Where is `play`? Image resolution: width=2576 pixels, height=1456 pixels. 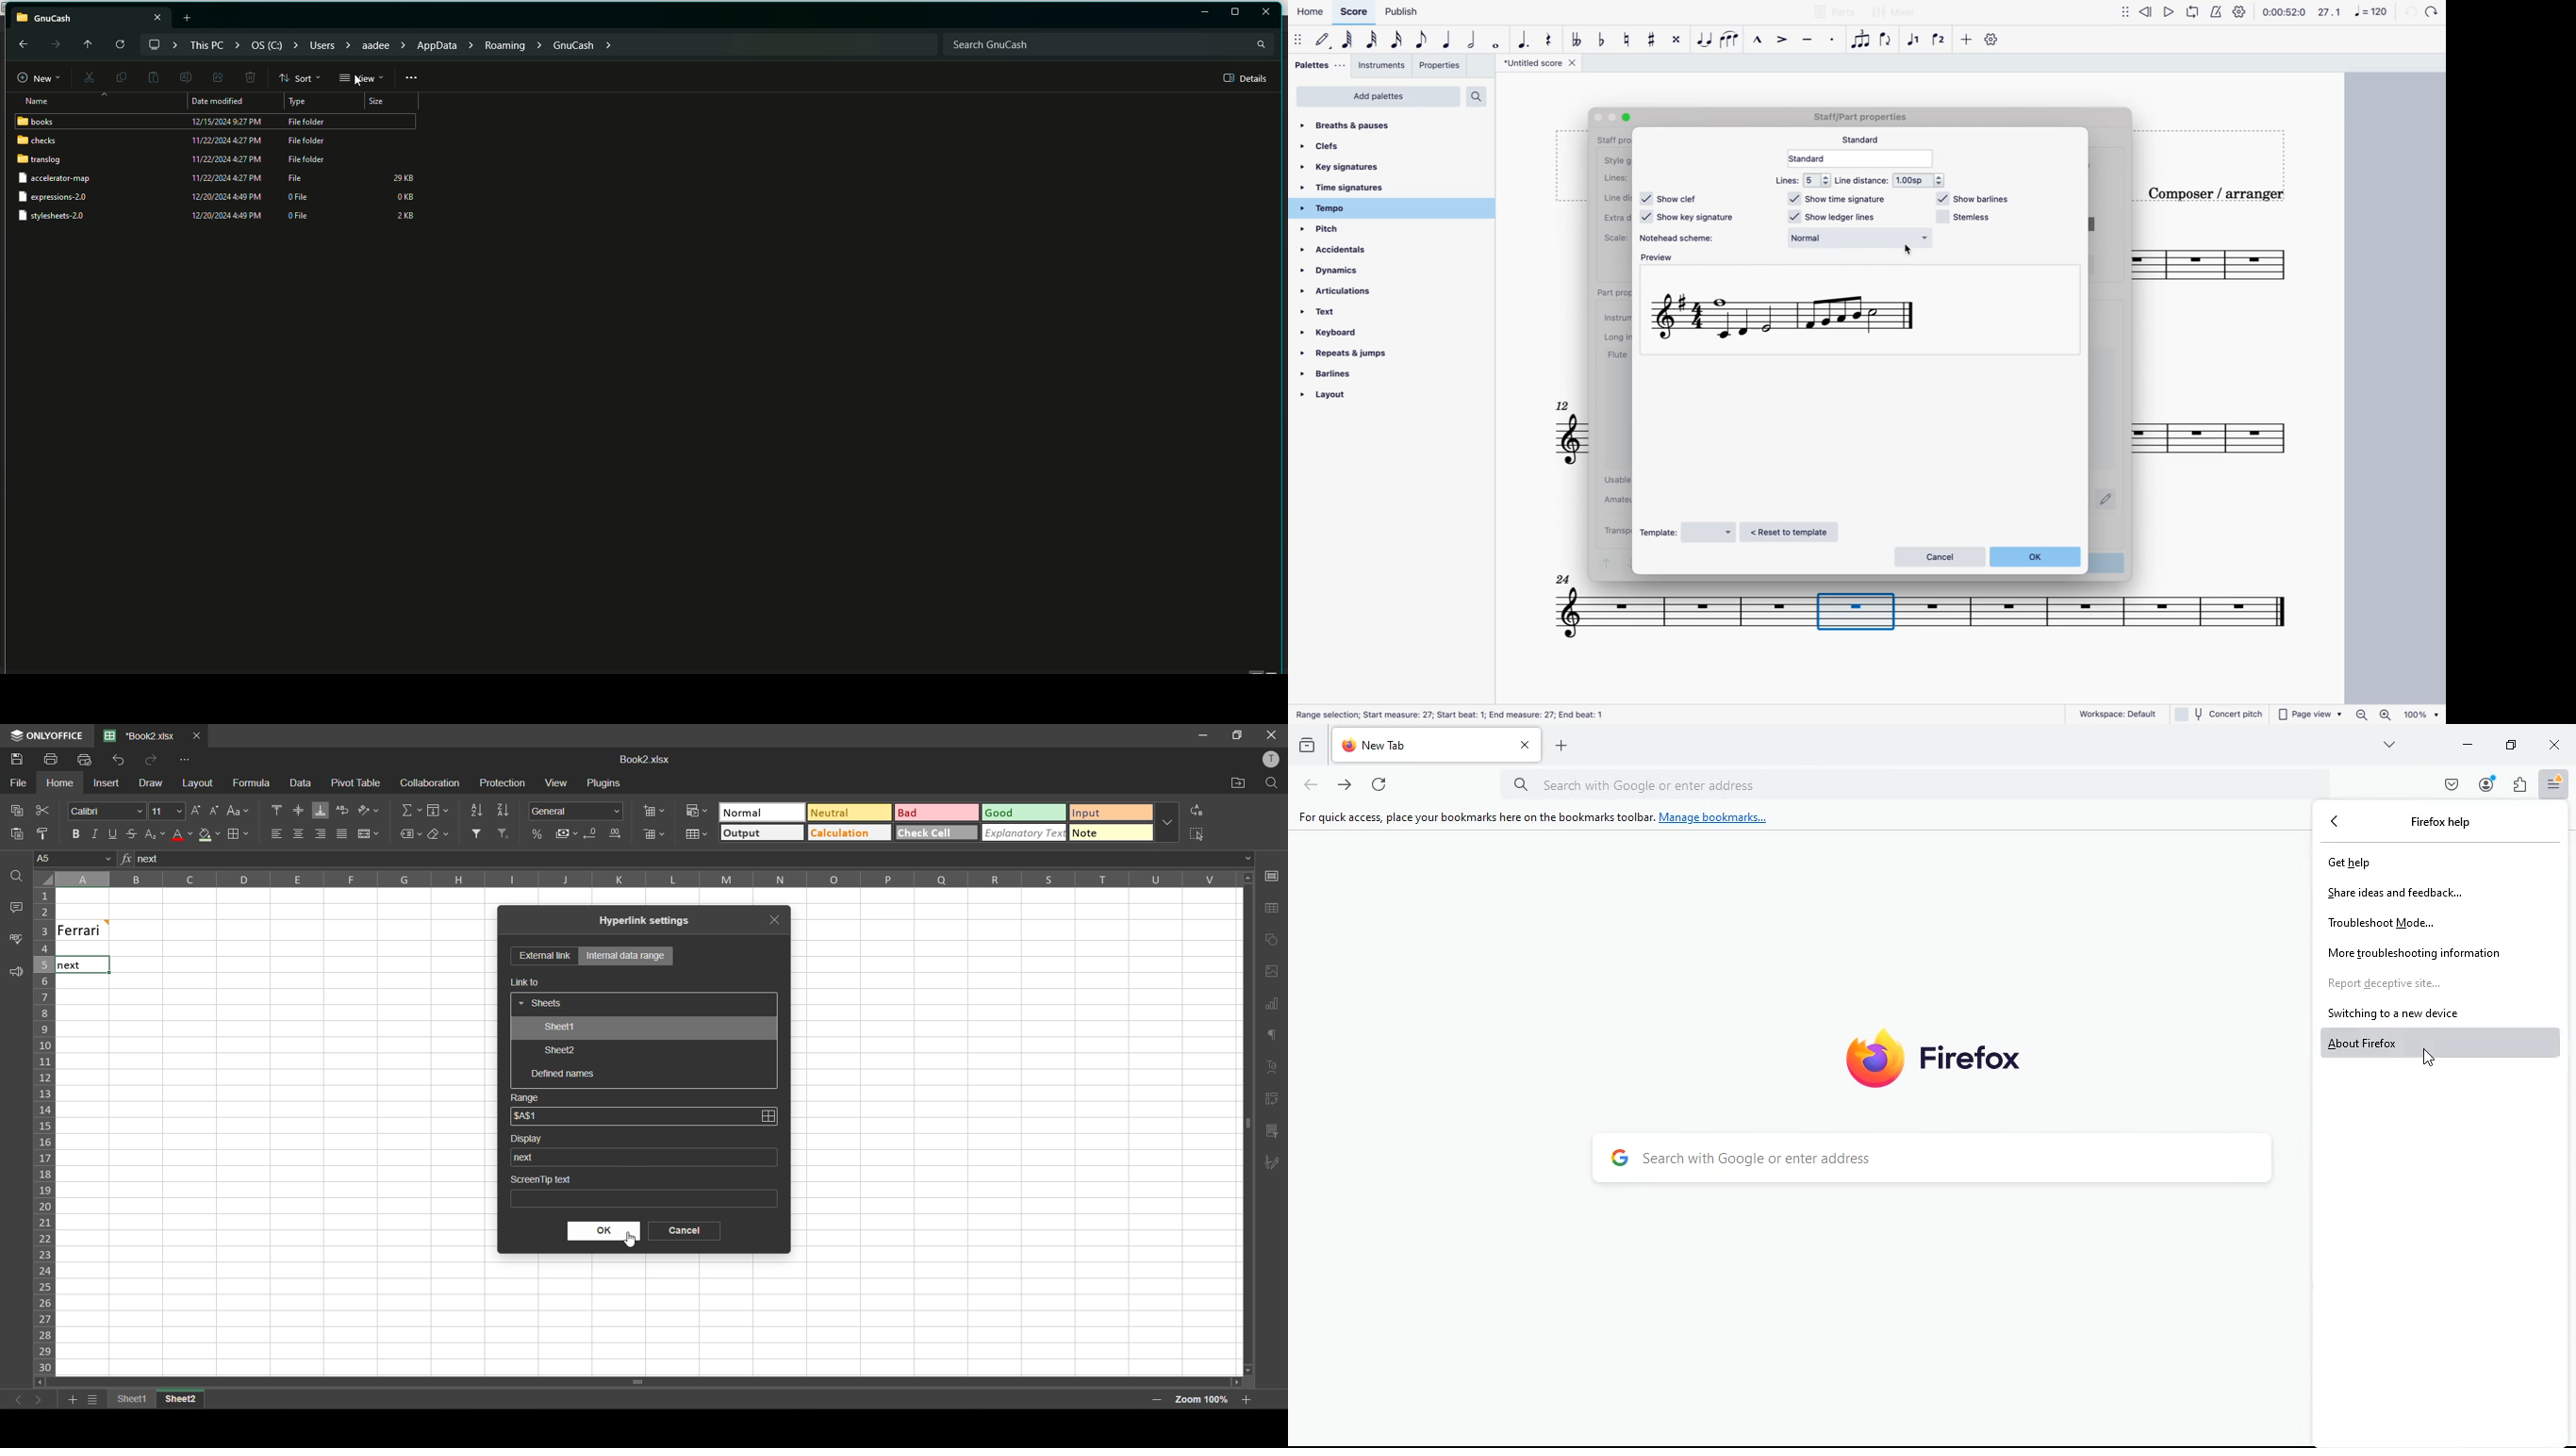 play is located at coordinates (2168, 12).